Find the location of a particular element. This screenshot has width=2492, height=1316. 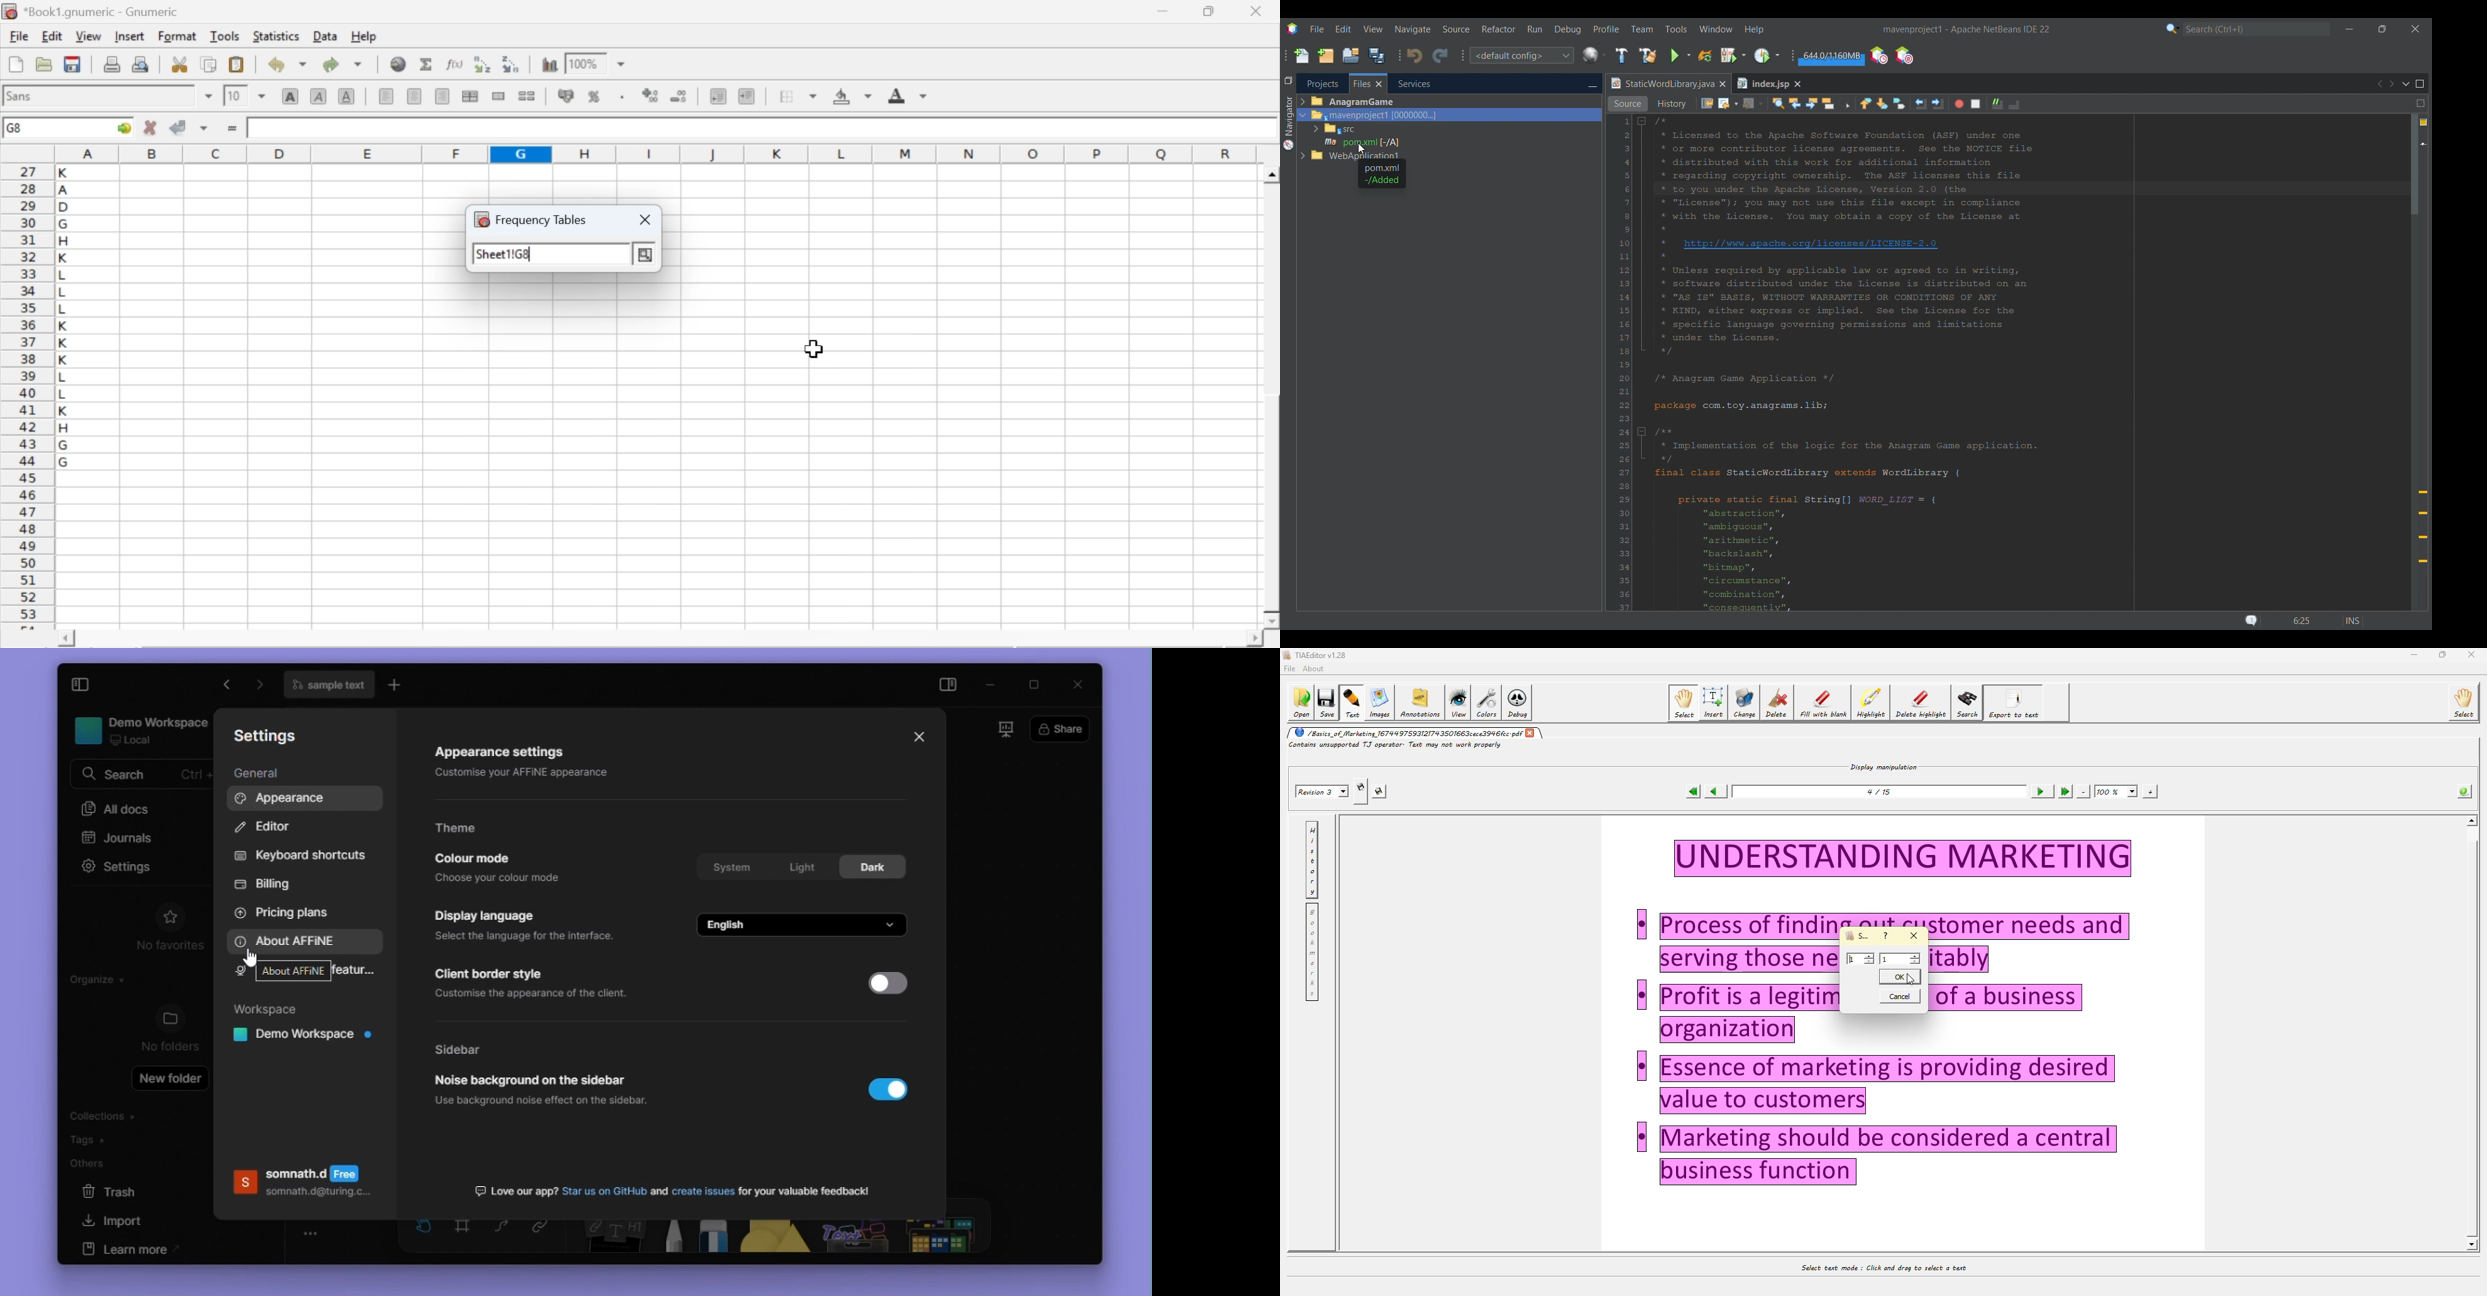

italic is located at coordinates (320, 95).